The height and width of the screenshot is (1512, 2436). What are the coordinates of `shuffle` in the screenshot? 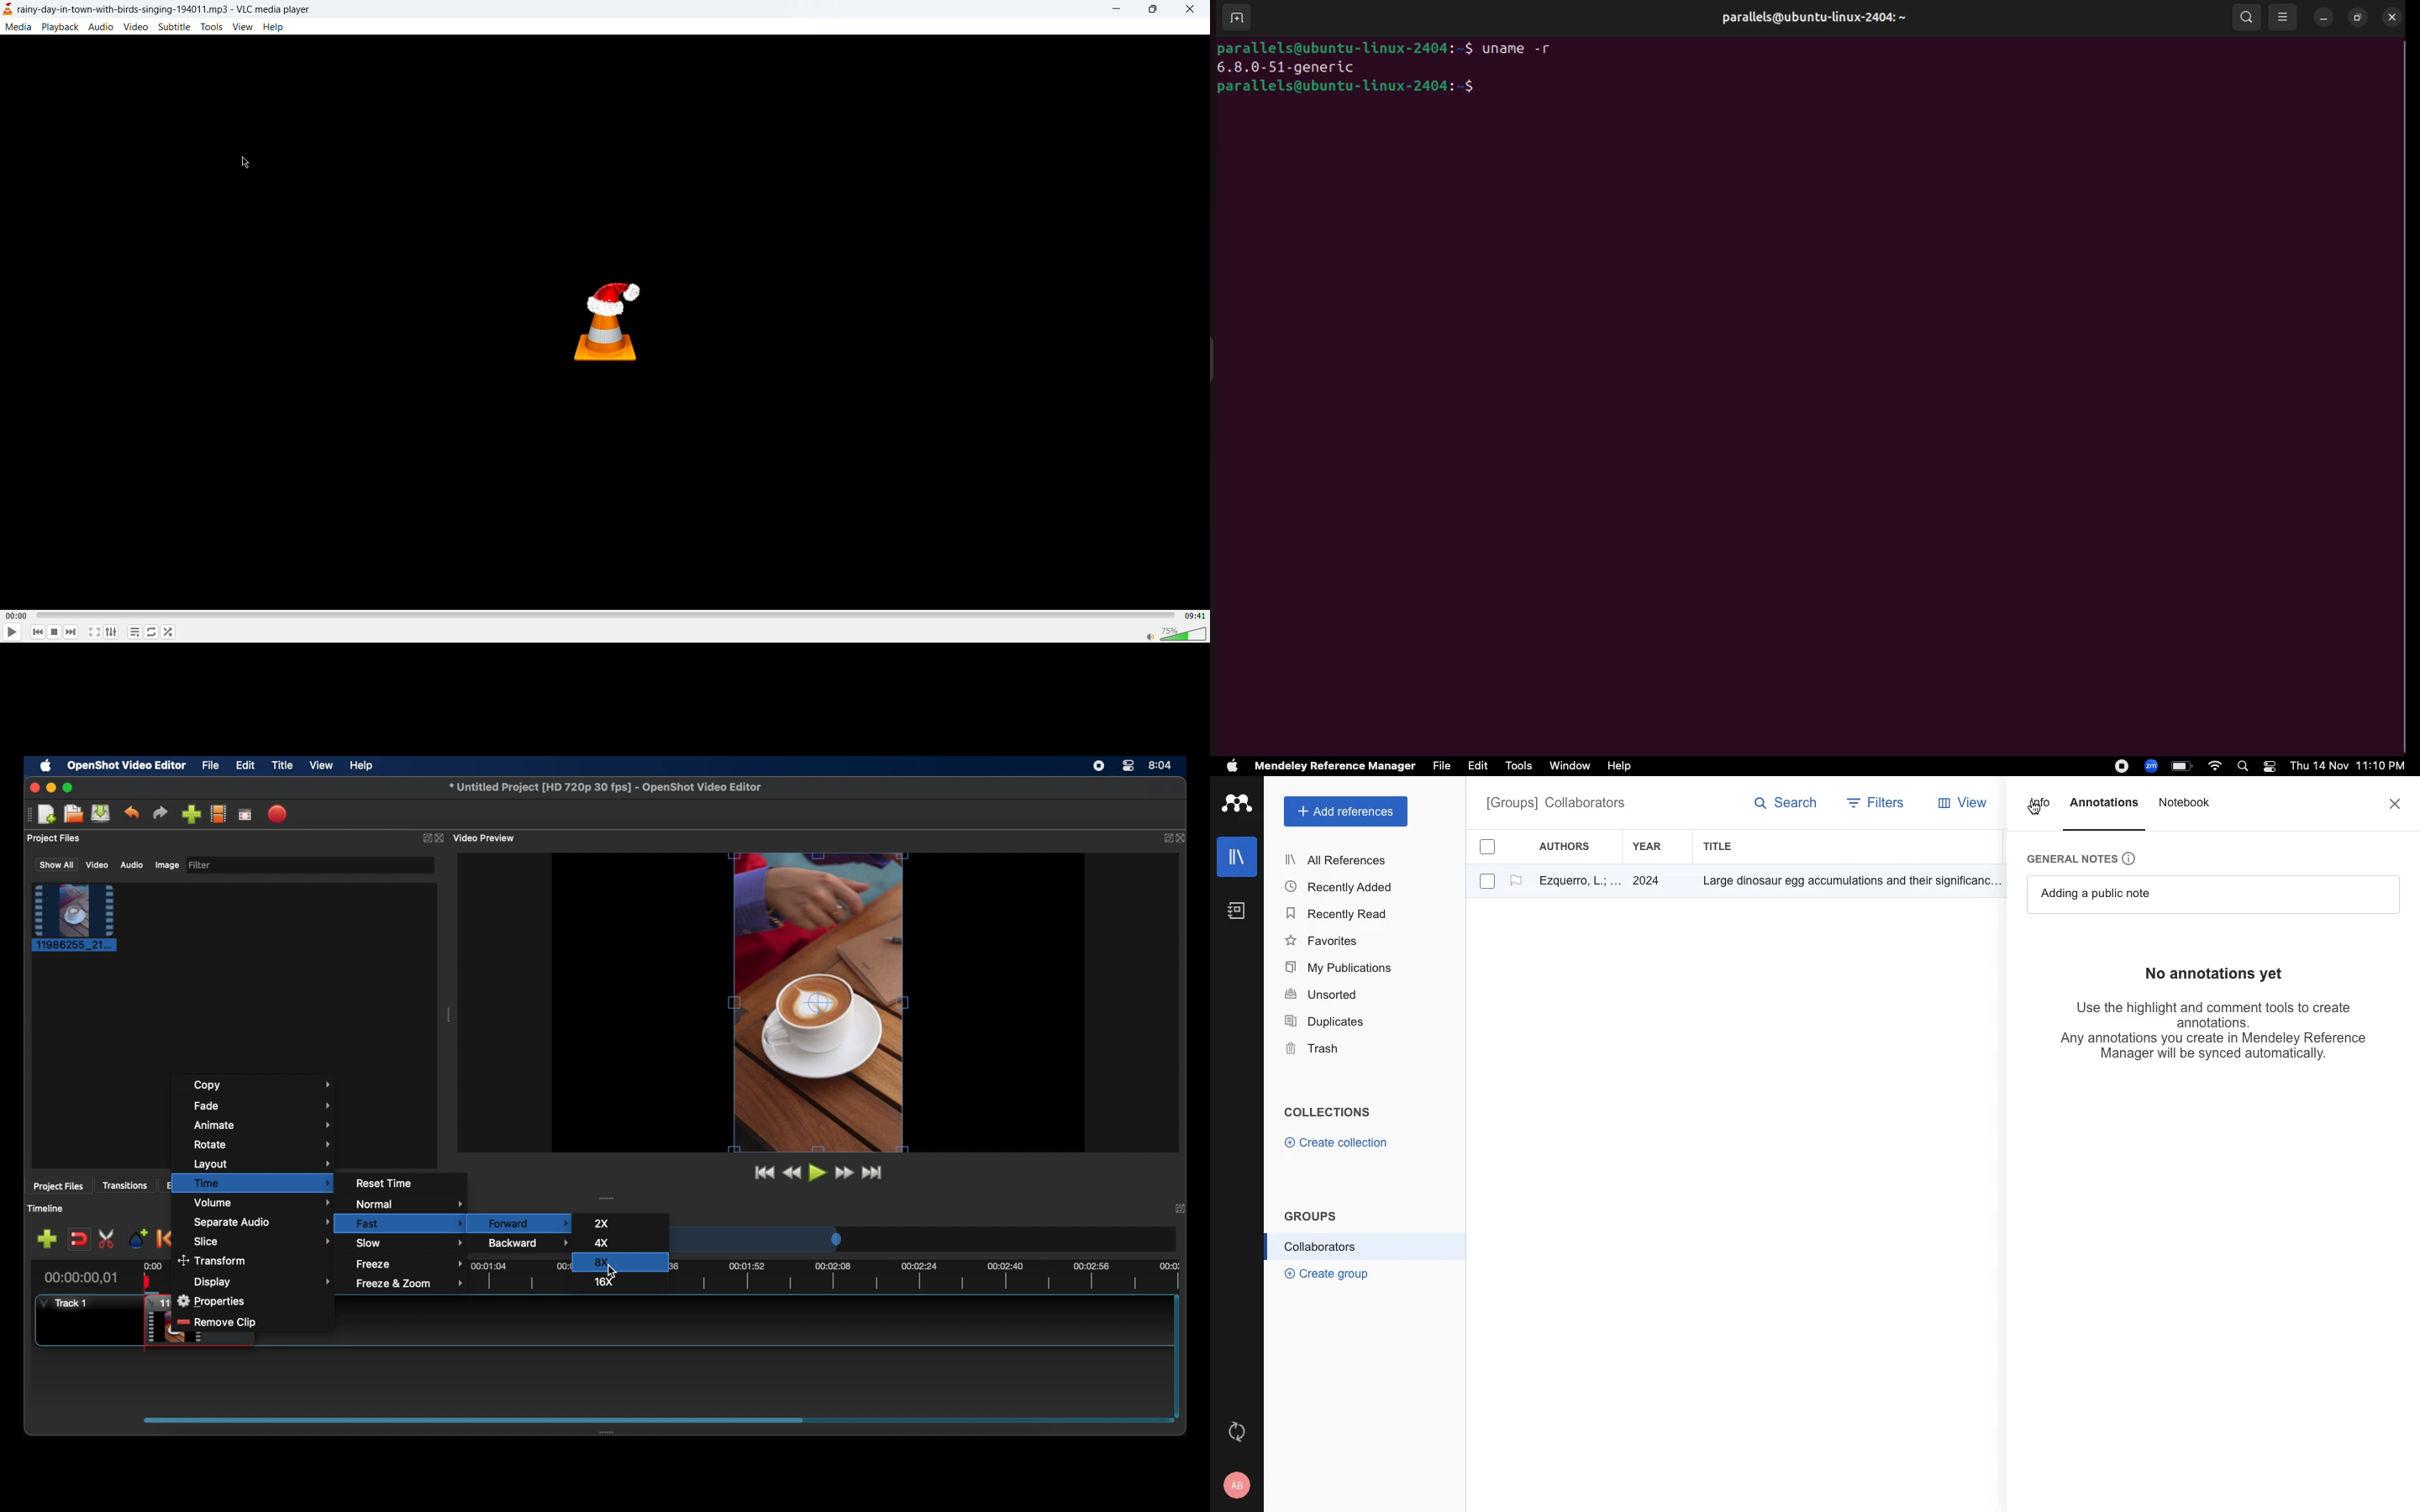 It's located at (171, 635).